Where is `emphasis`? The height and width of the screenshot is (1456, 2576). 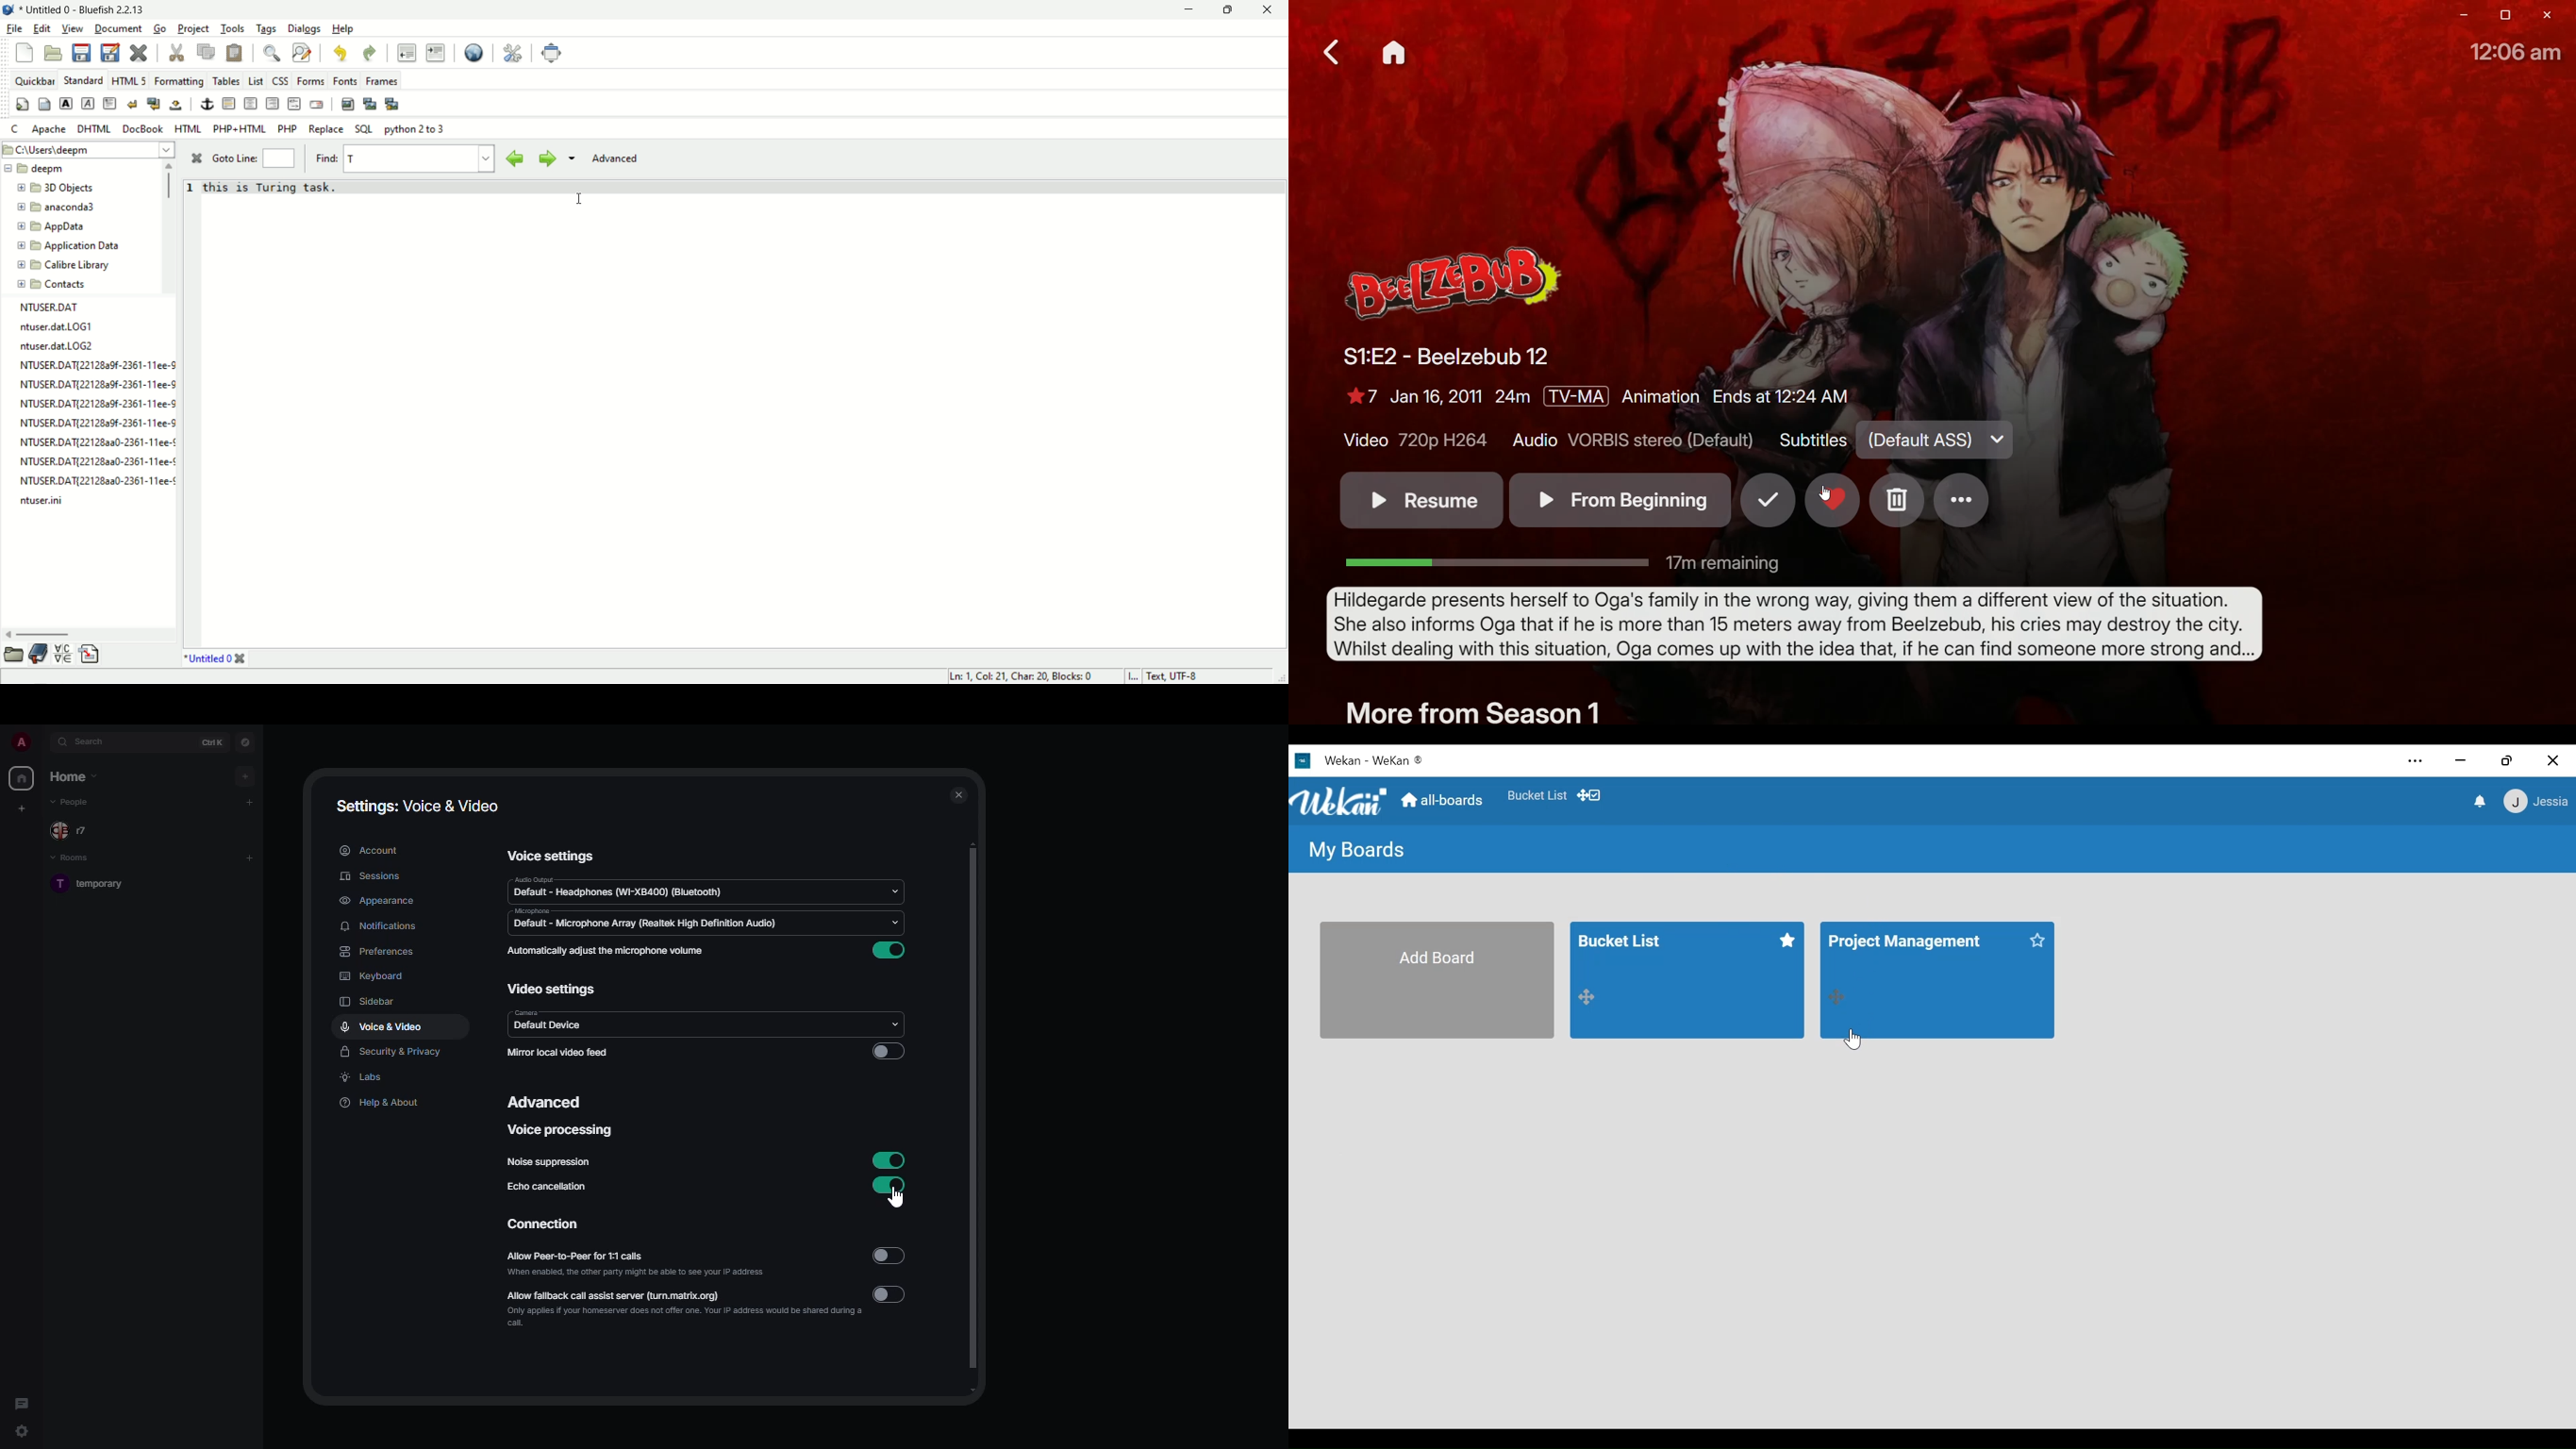 emphasis is located at coordinates (89, 104).